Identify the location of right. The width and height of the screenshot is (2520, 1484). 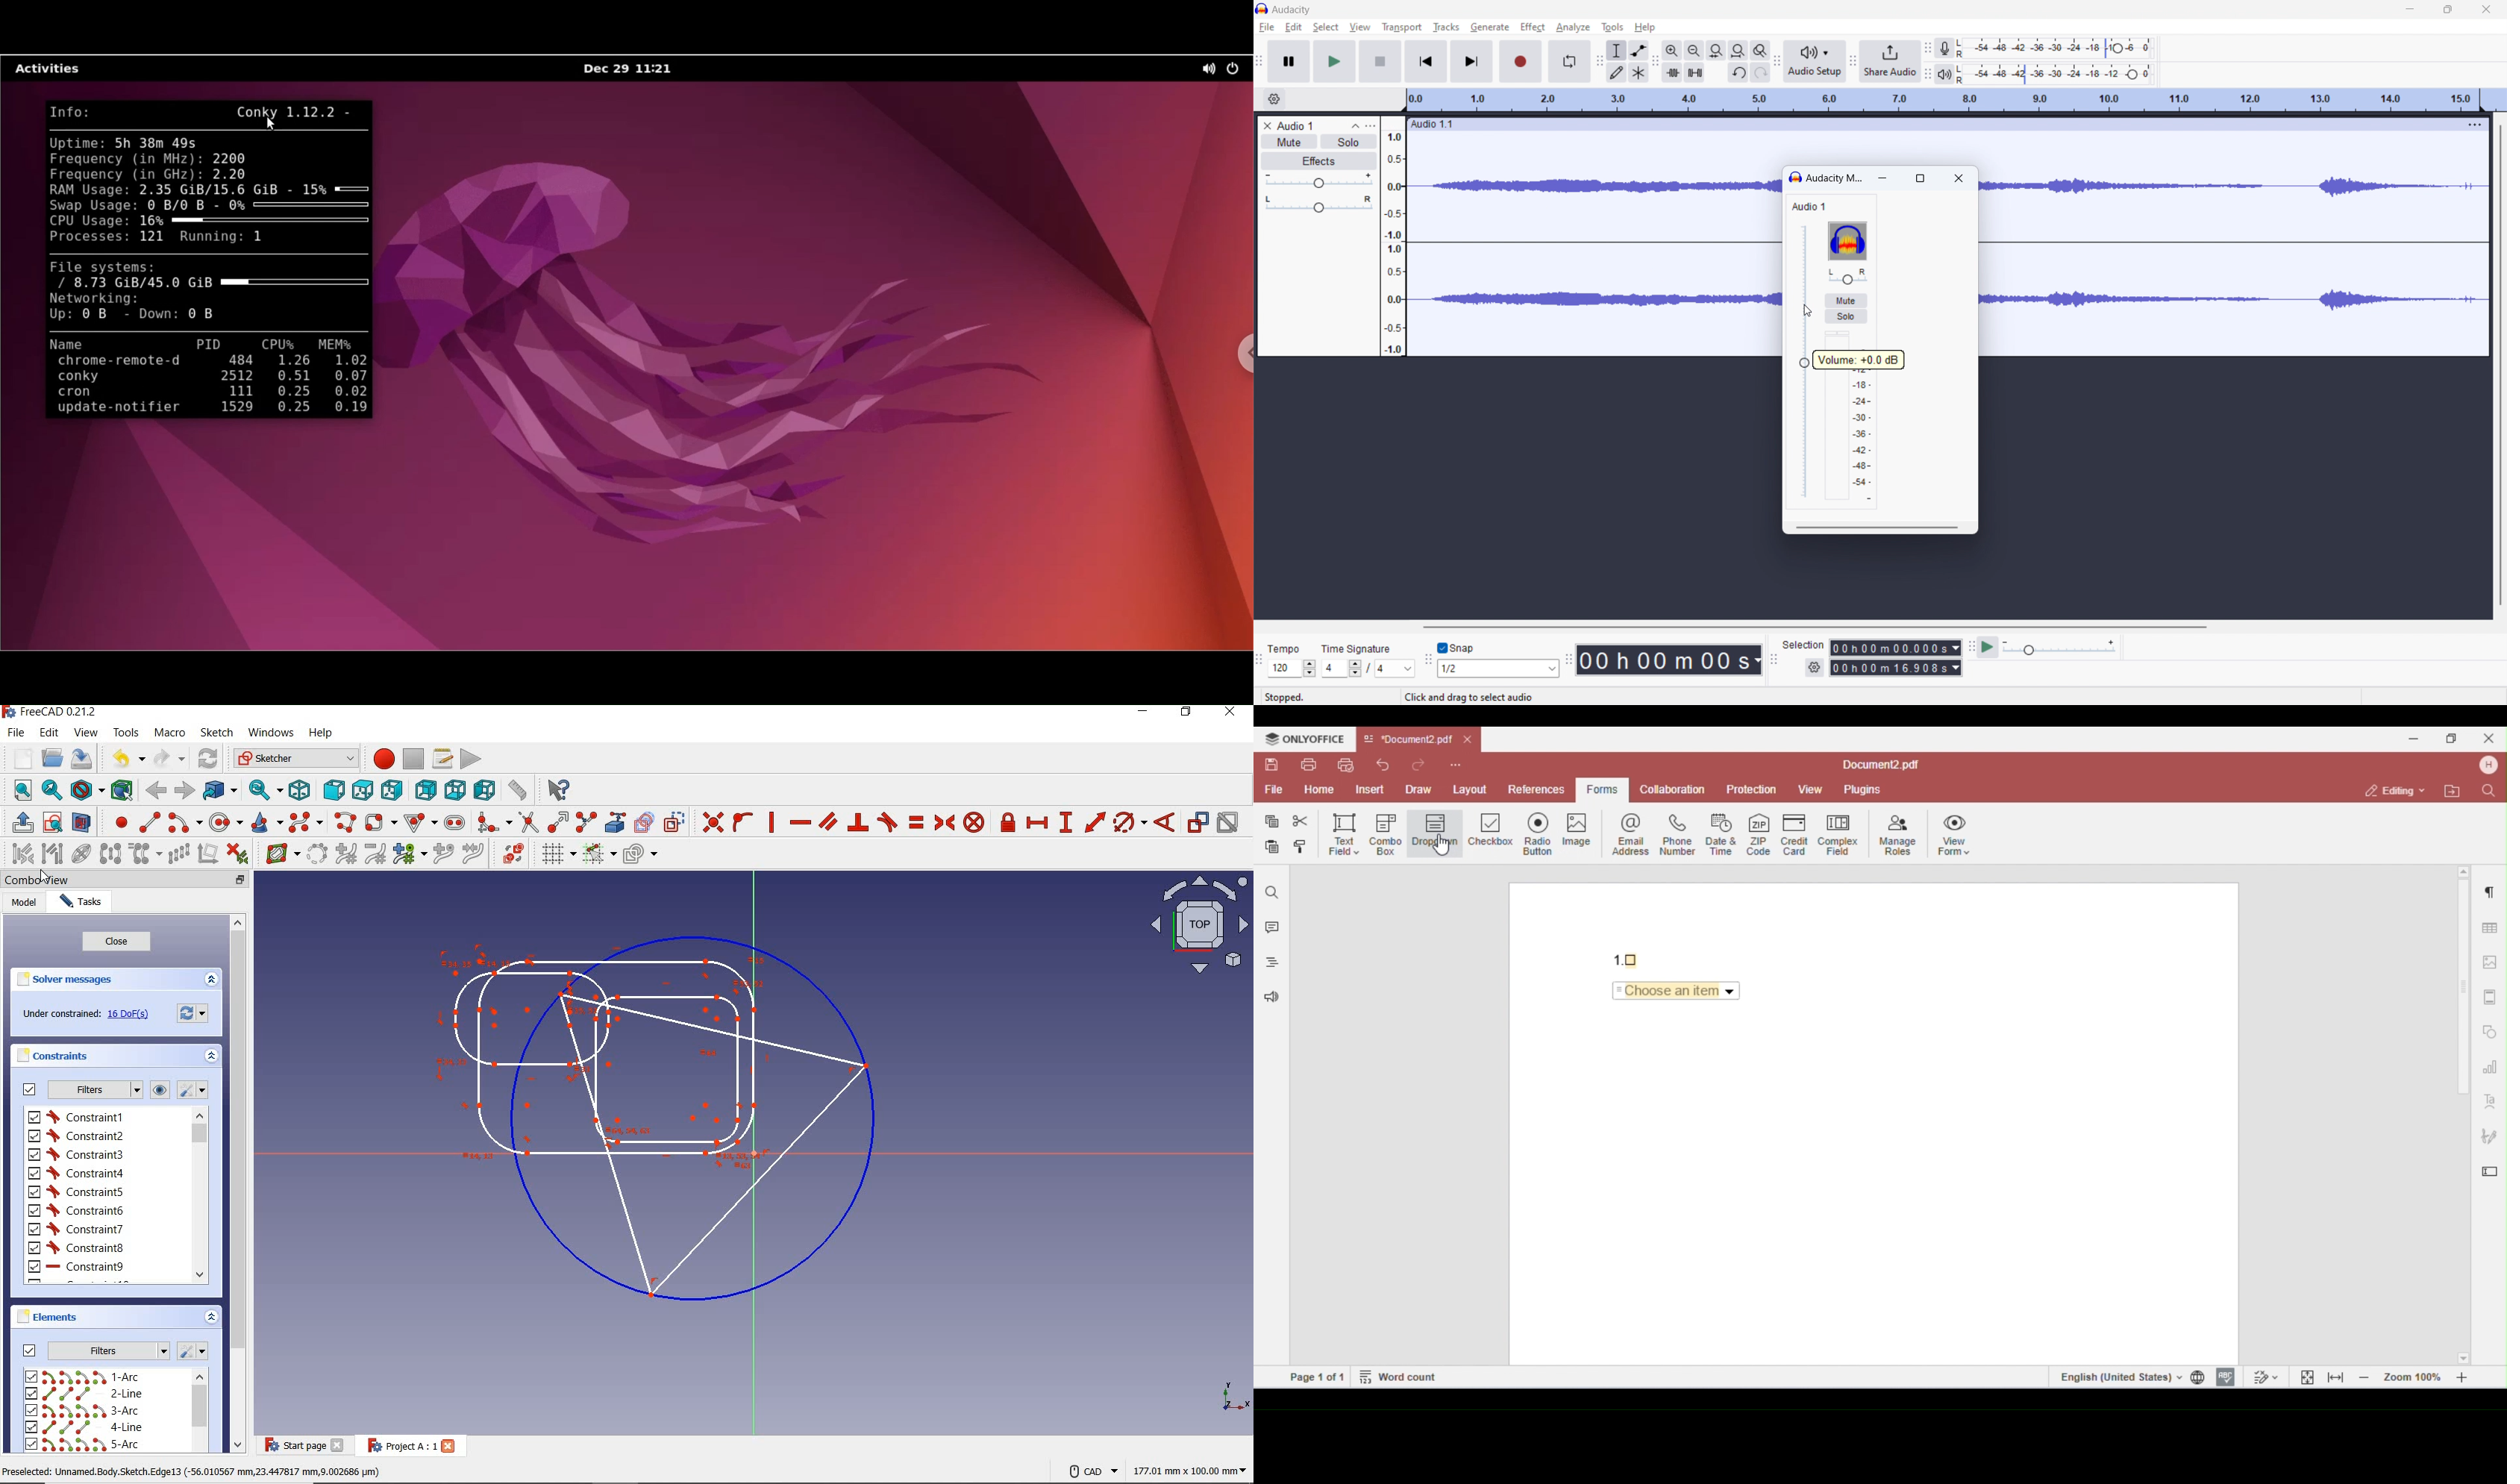
(390, 789).